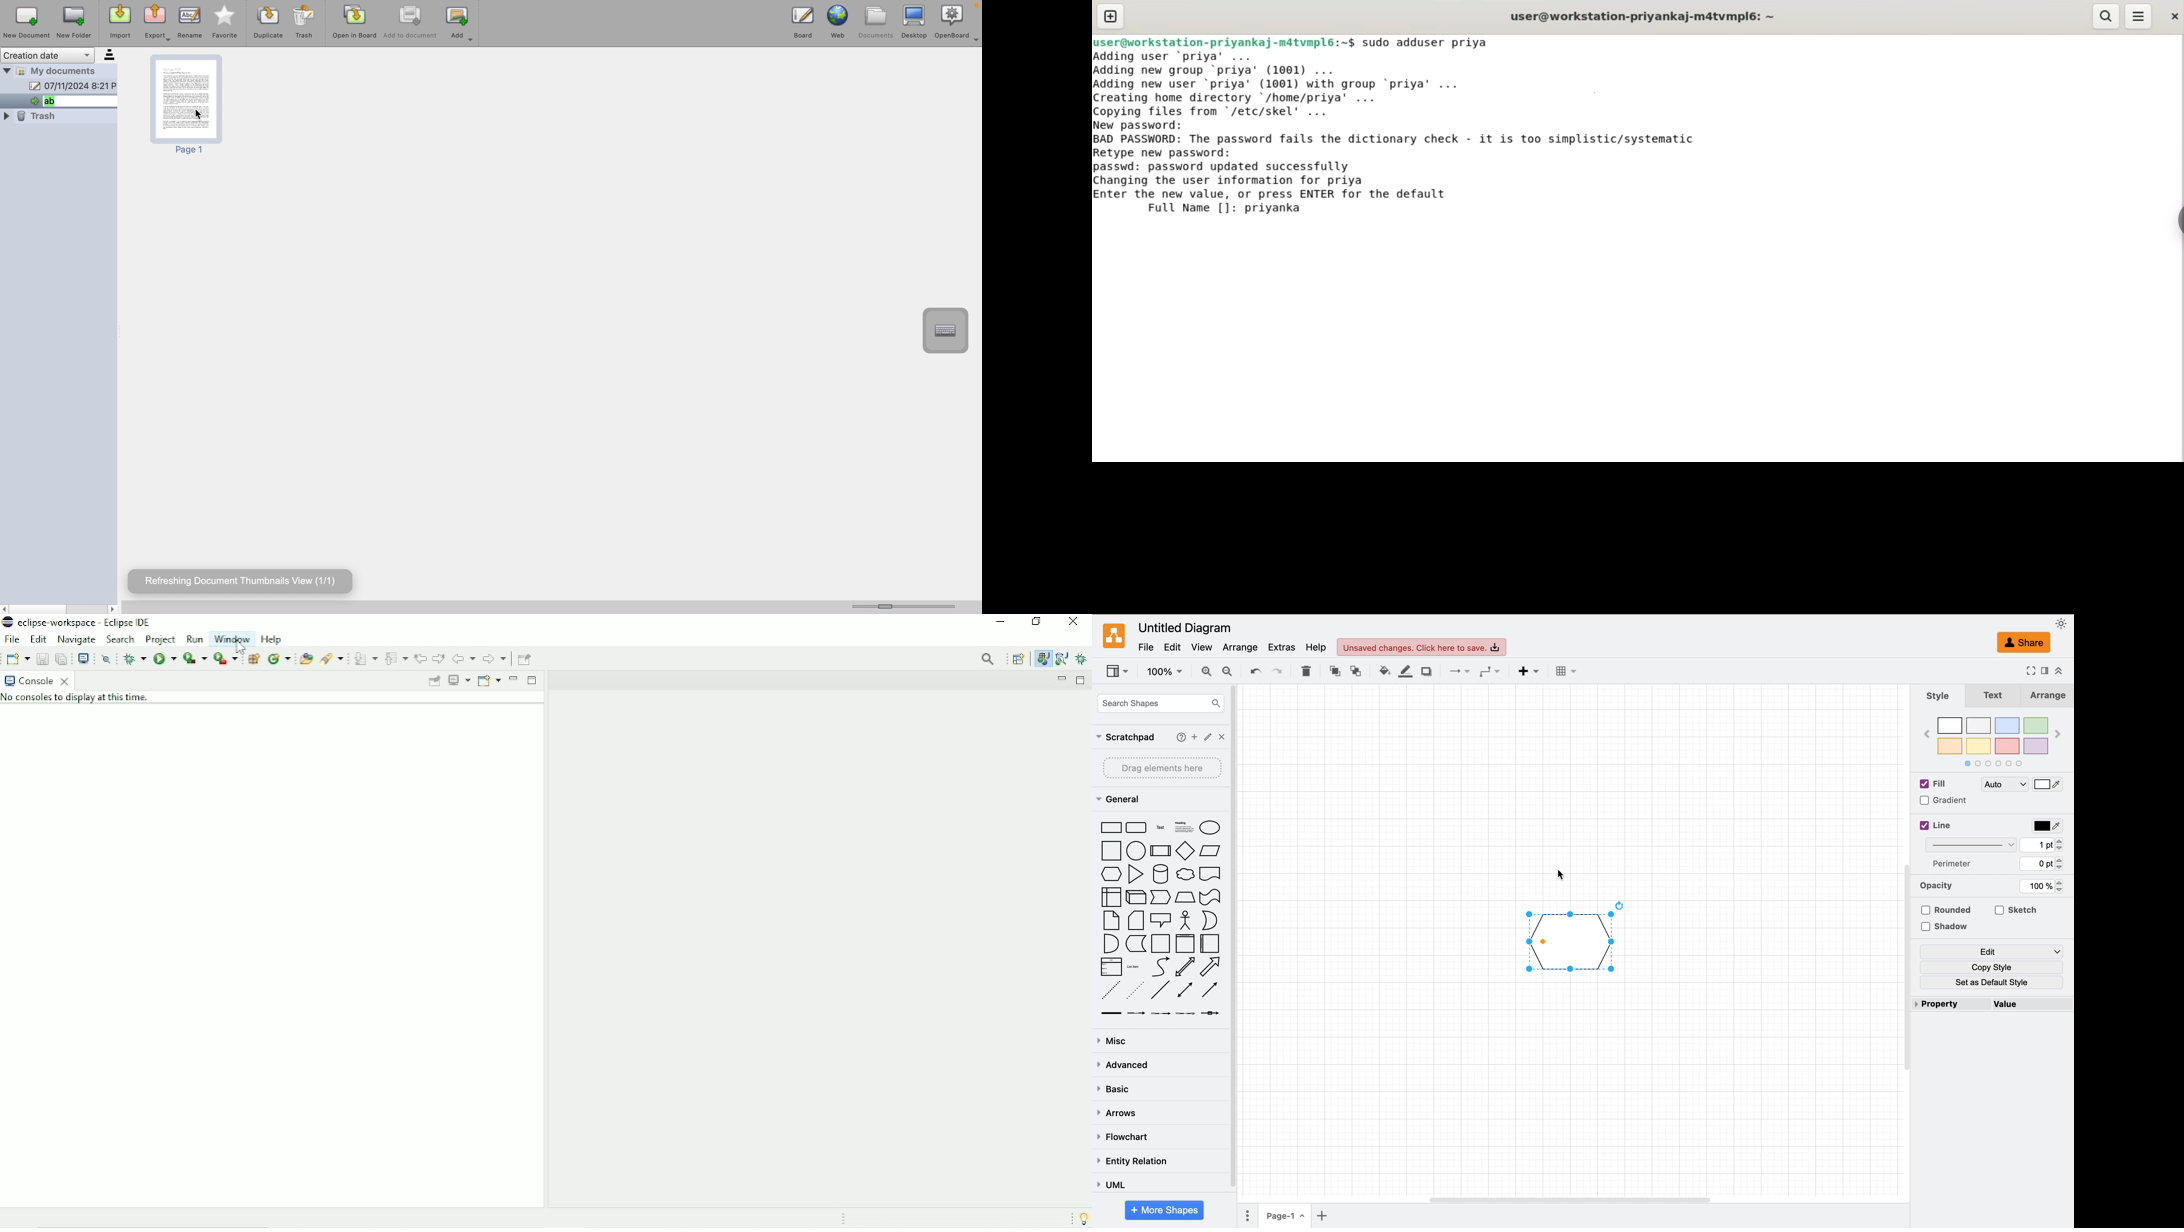 The image size is (2184, 1232). Describe the element at coordinates (1060, 680) in the screenshot. I see `Minimize` at that location.